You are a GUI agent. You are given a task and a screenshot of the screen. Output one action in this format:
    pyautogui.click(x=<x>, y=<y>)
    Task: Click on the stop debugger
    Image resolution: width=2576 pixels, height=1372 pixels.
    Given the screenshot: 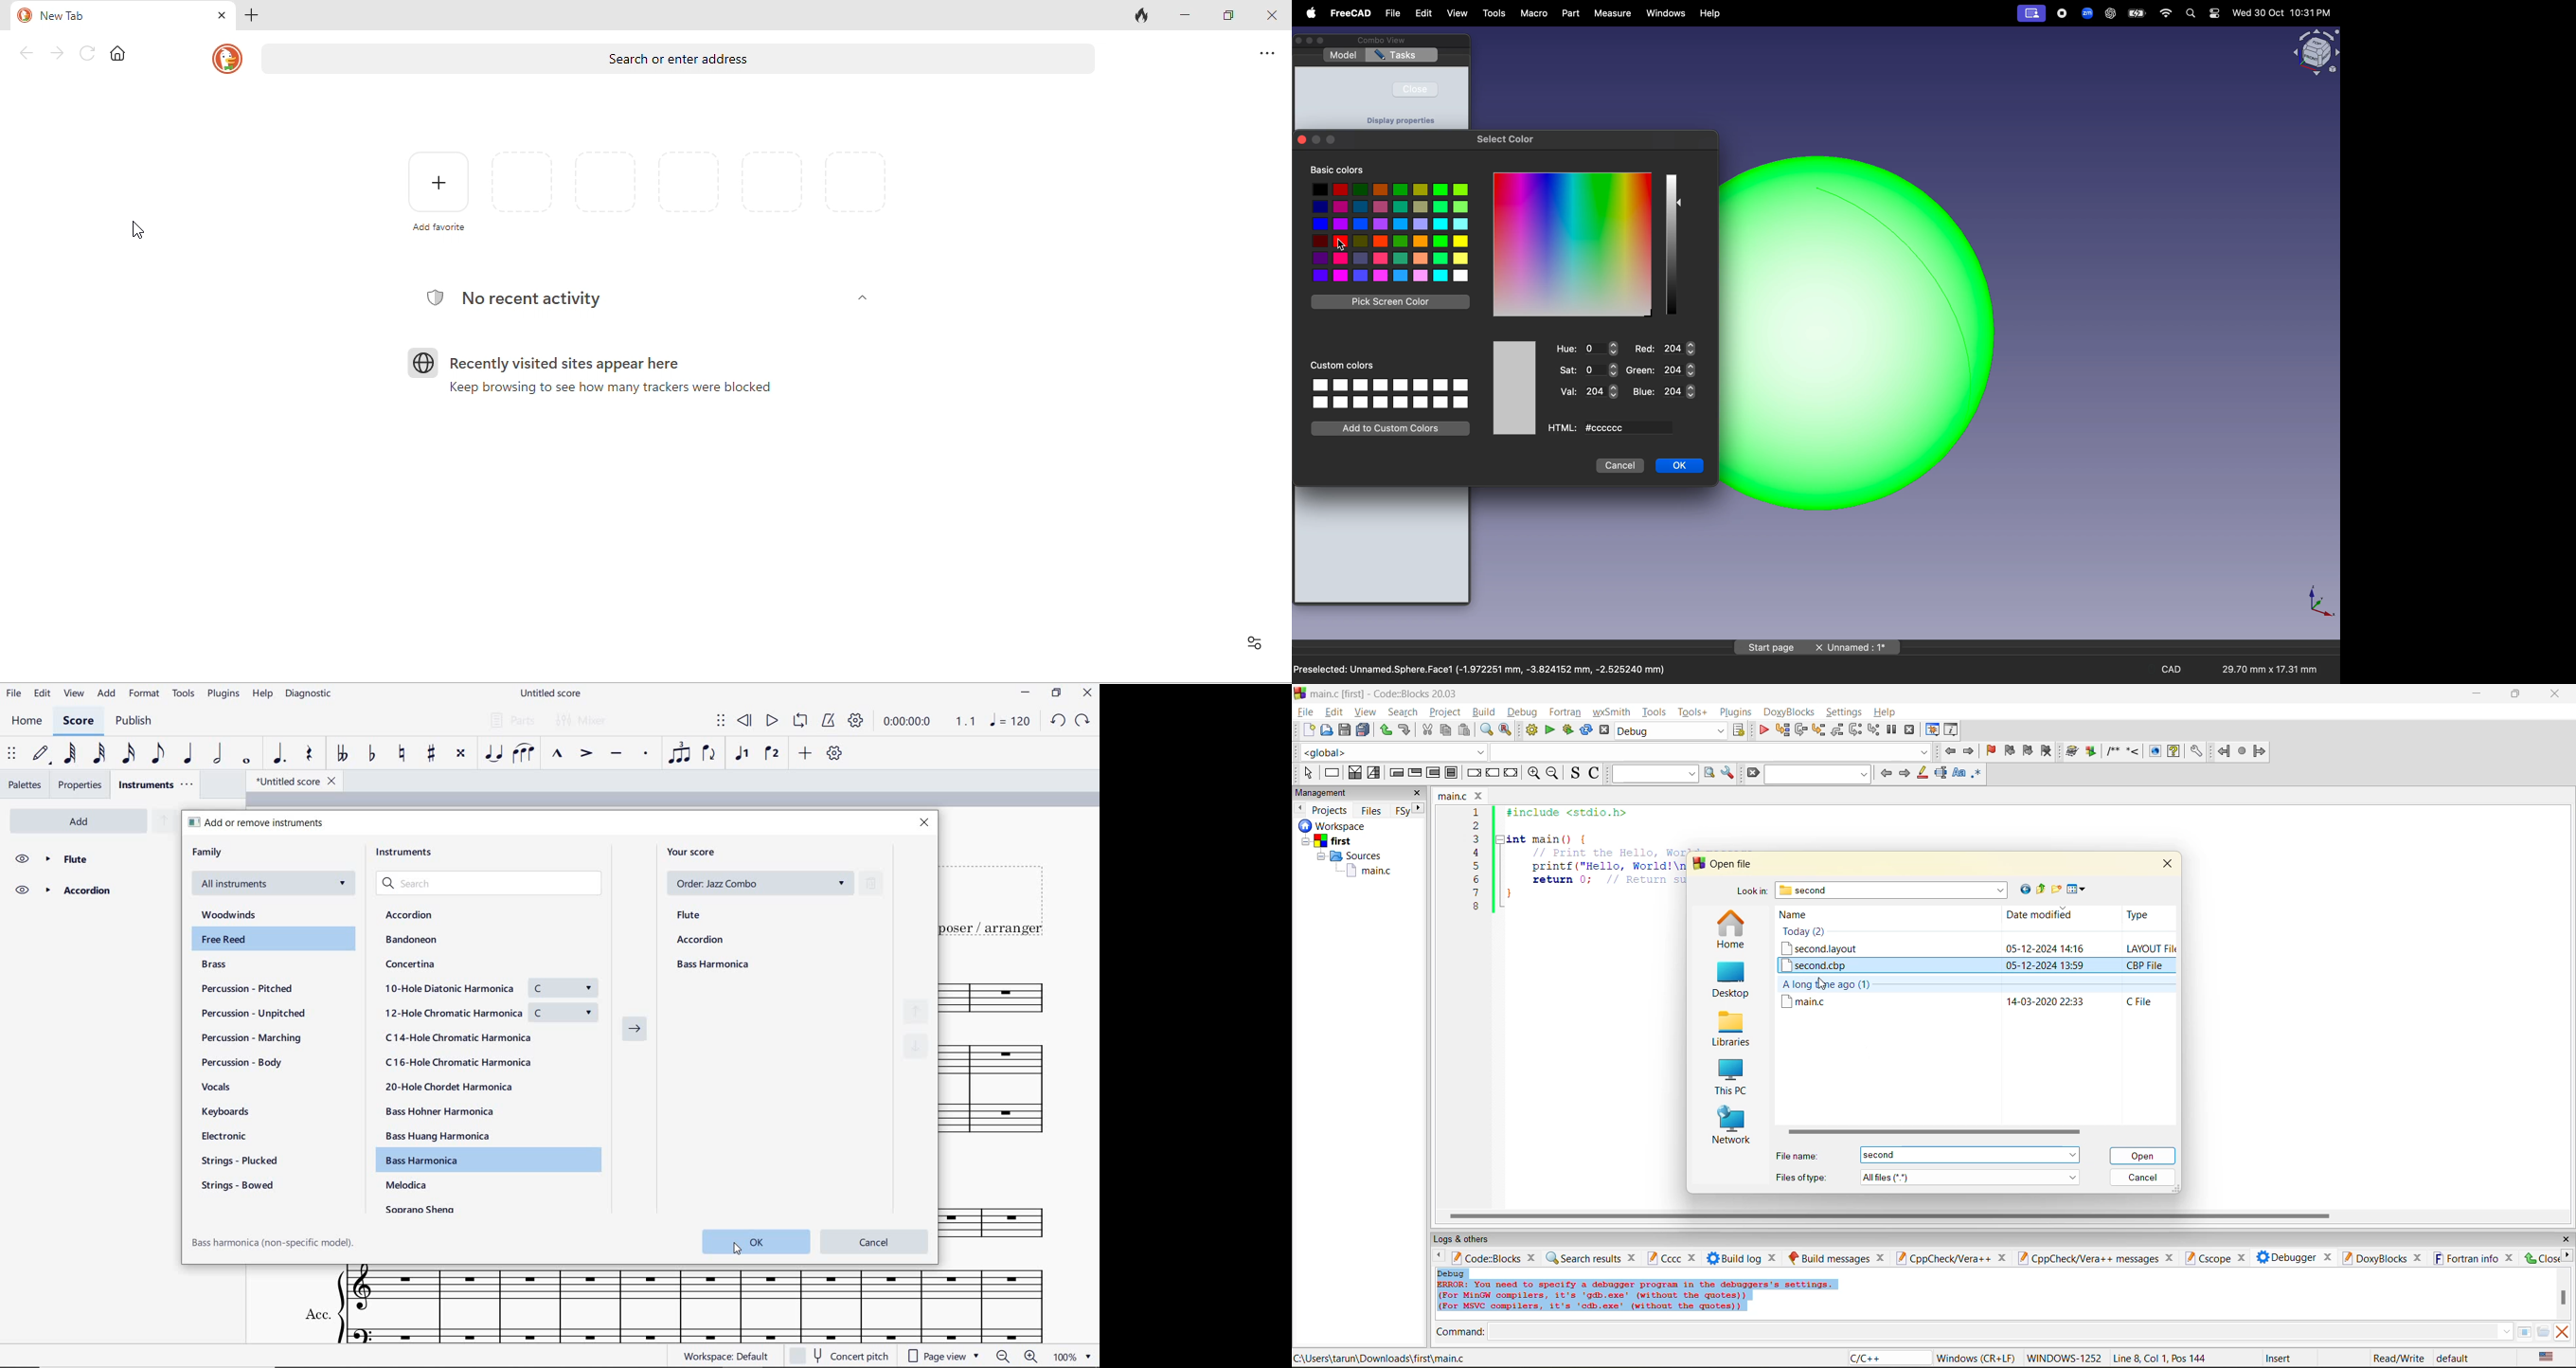 What is the action you would take?
    pyautogui.click(x=1910, y=730)
    